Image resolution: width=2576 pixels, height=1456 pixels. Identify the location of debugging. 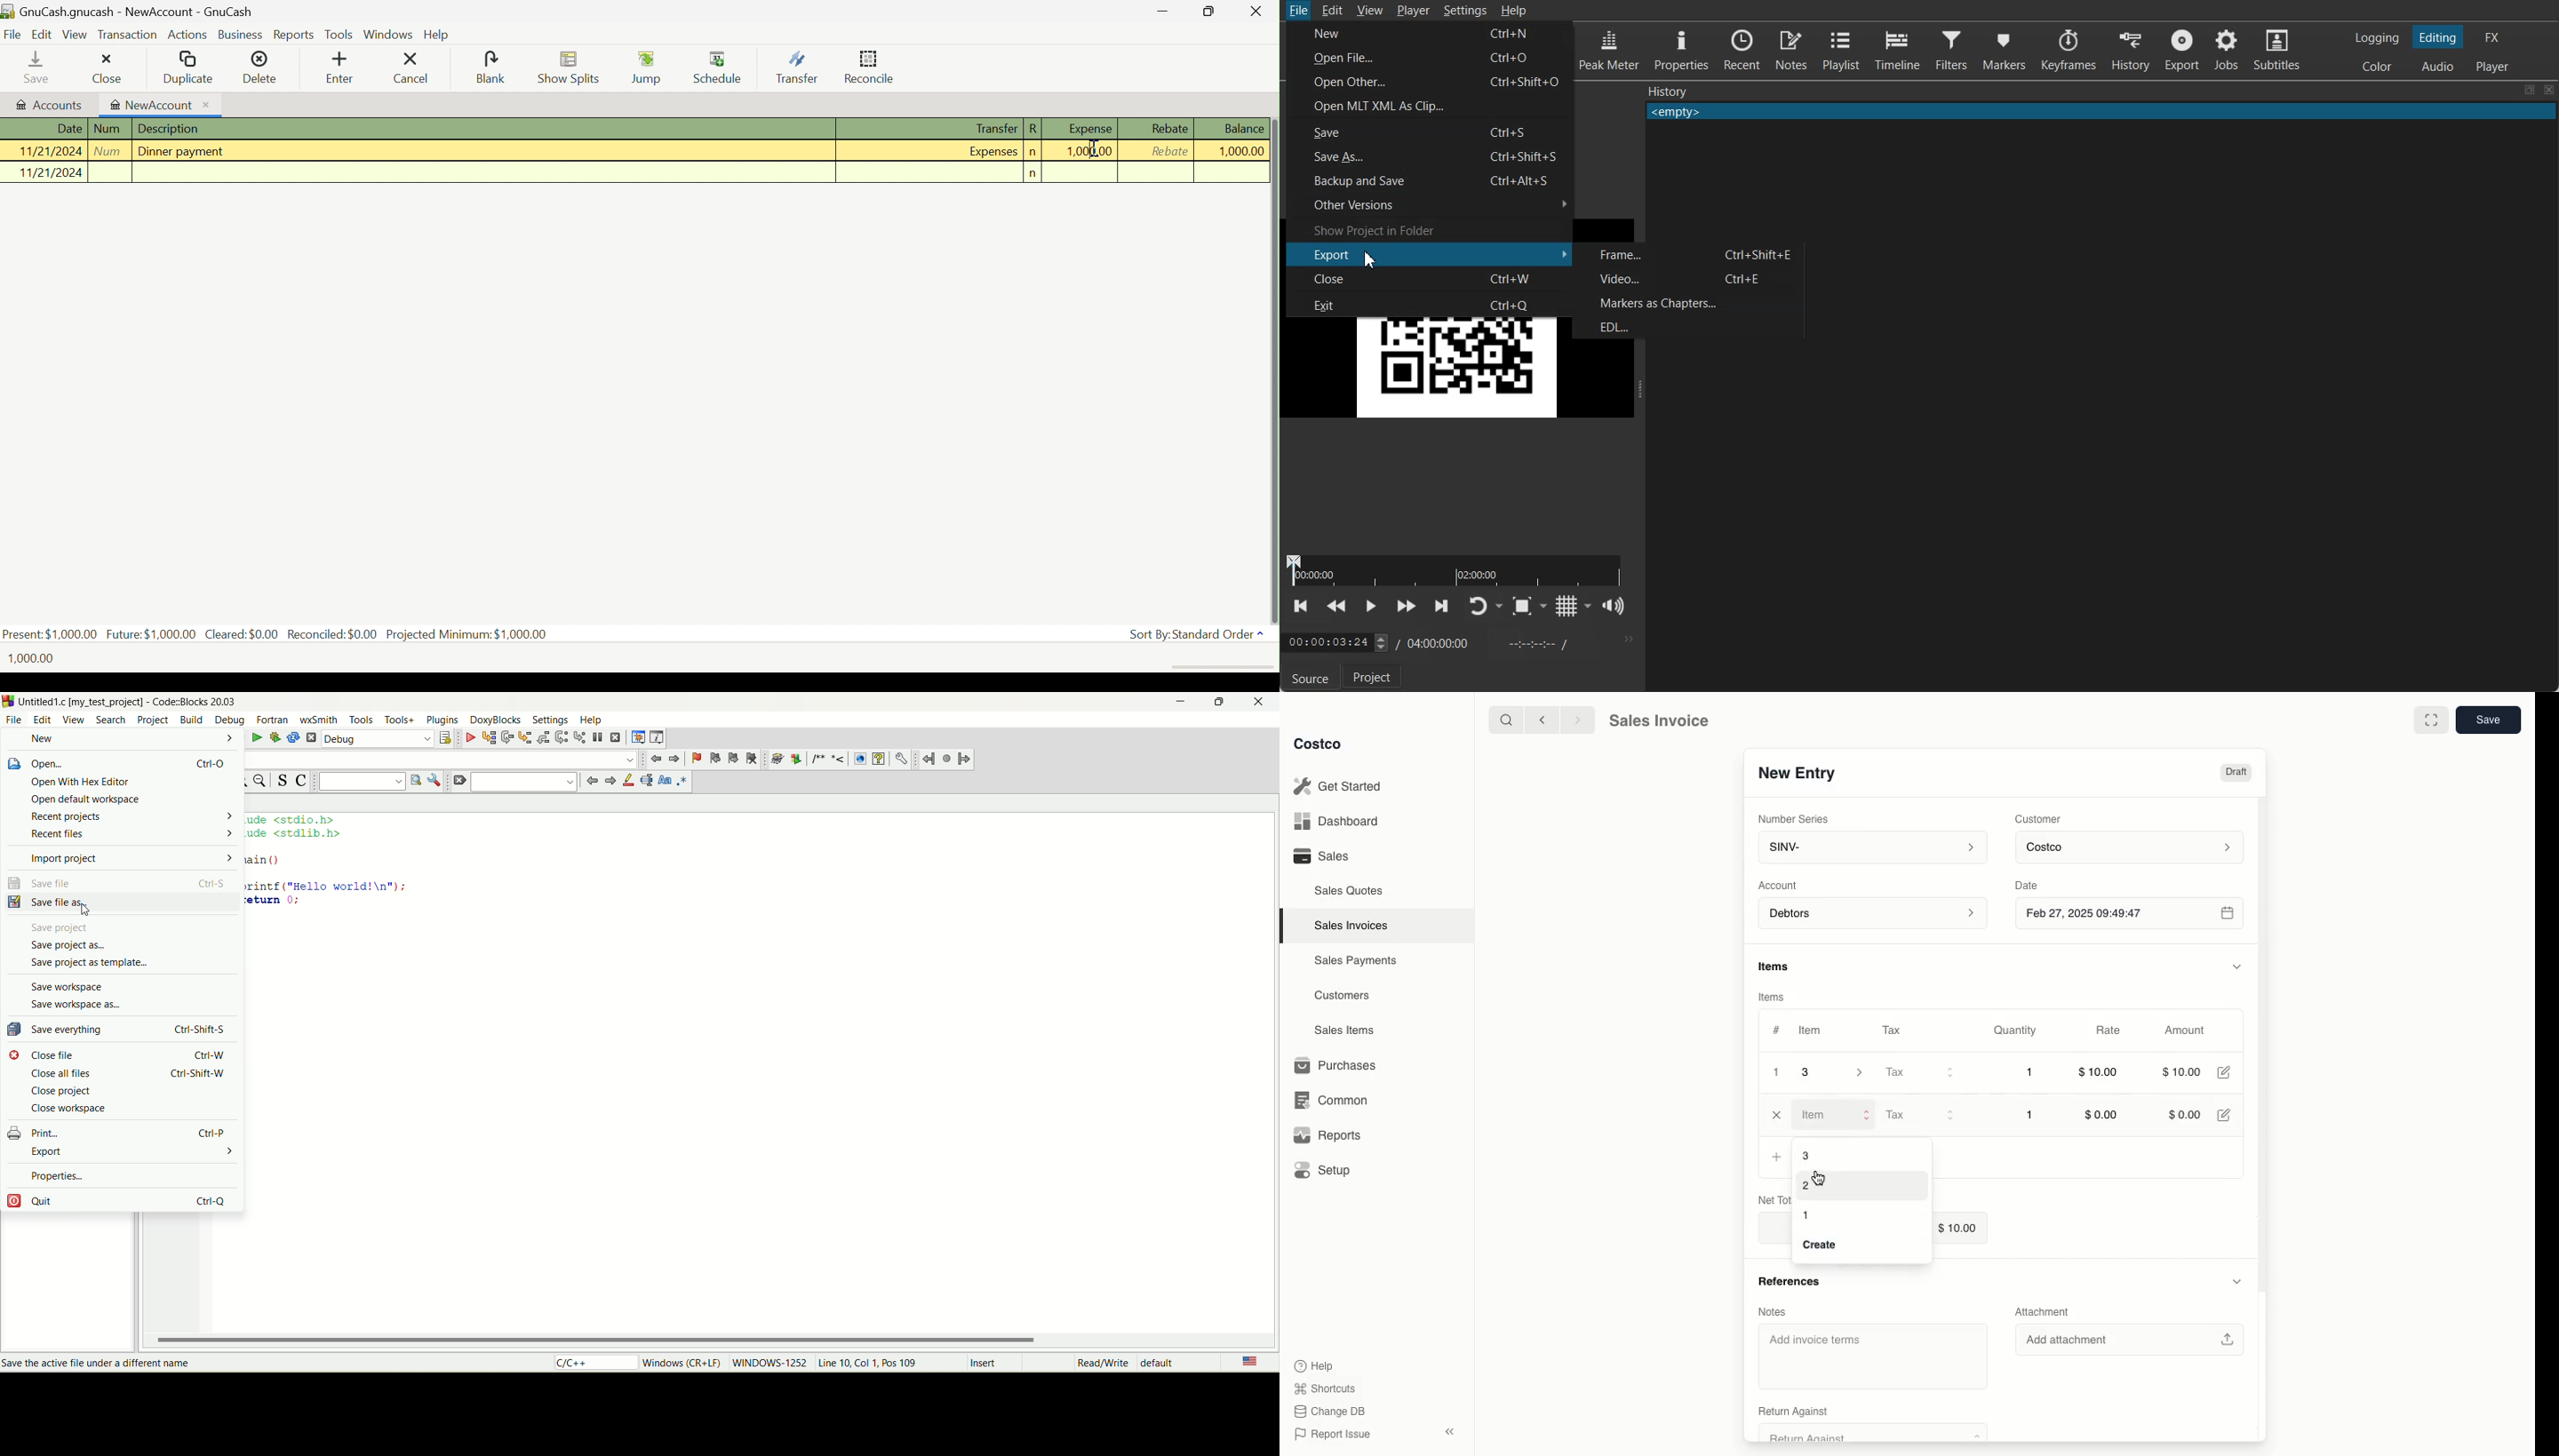
(638, 737).